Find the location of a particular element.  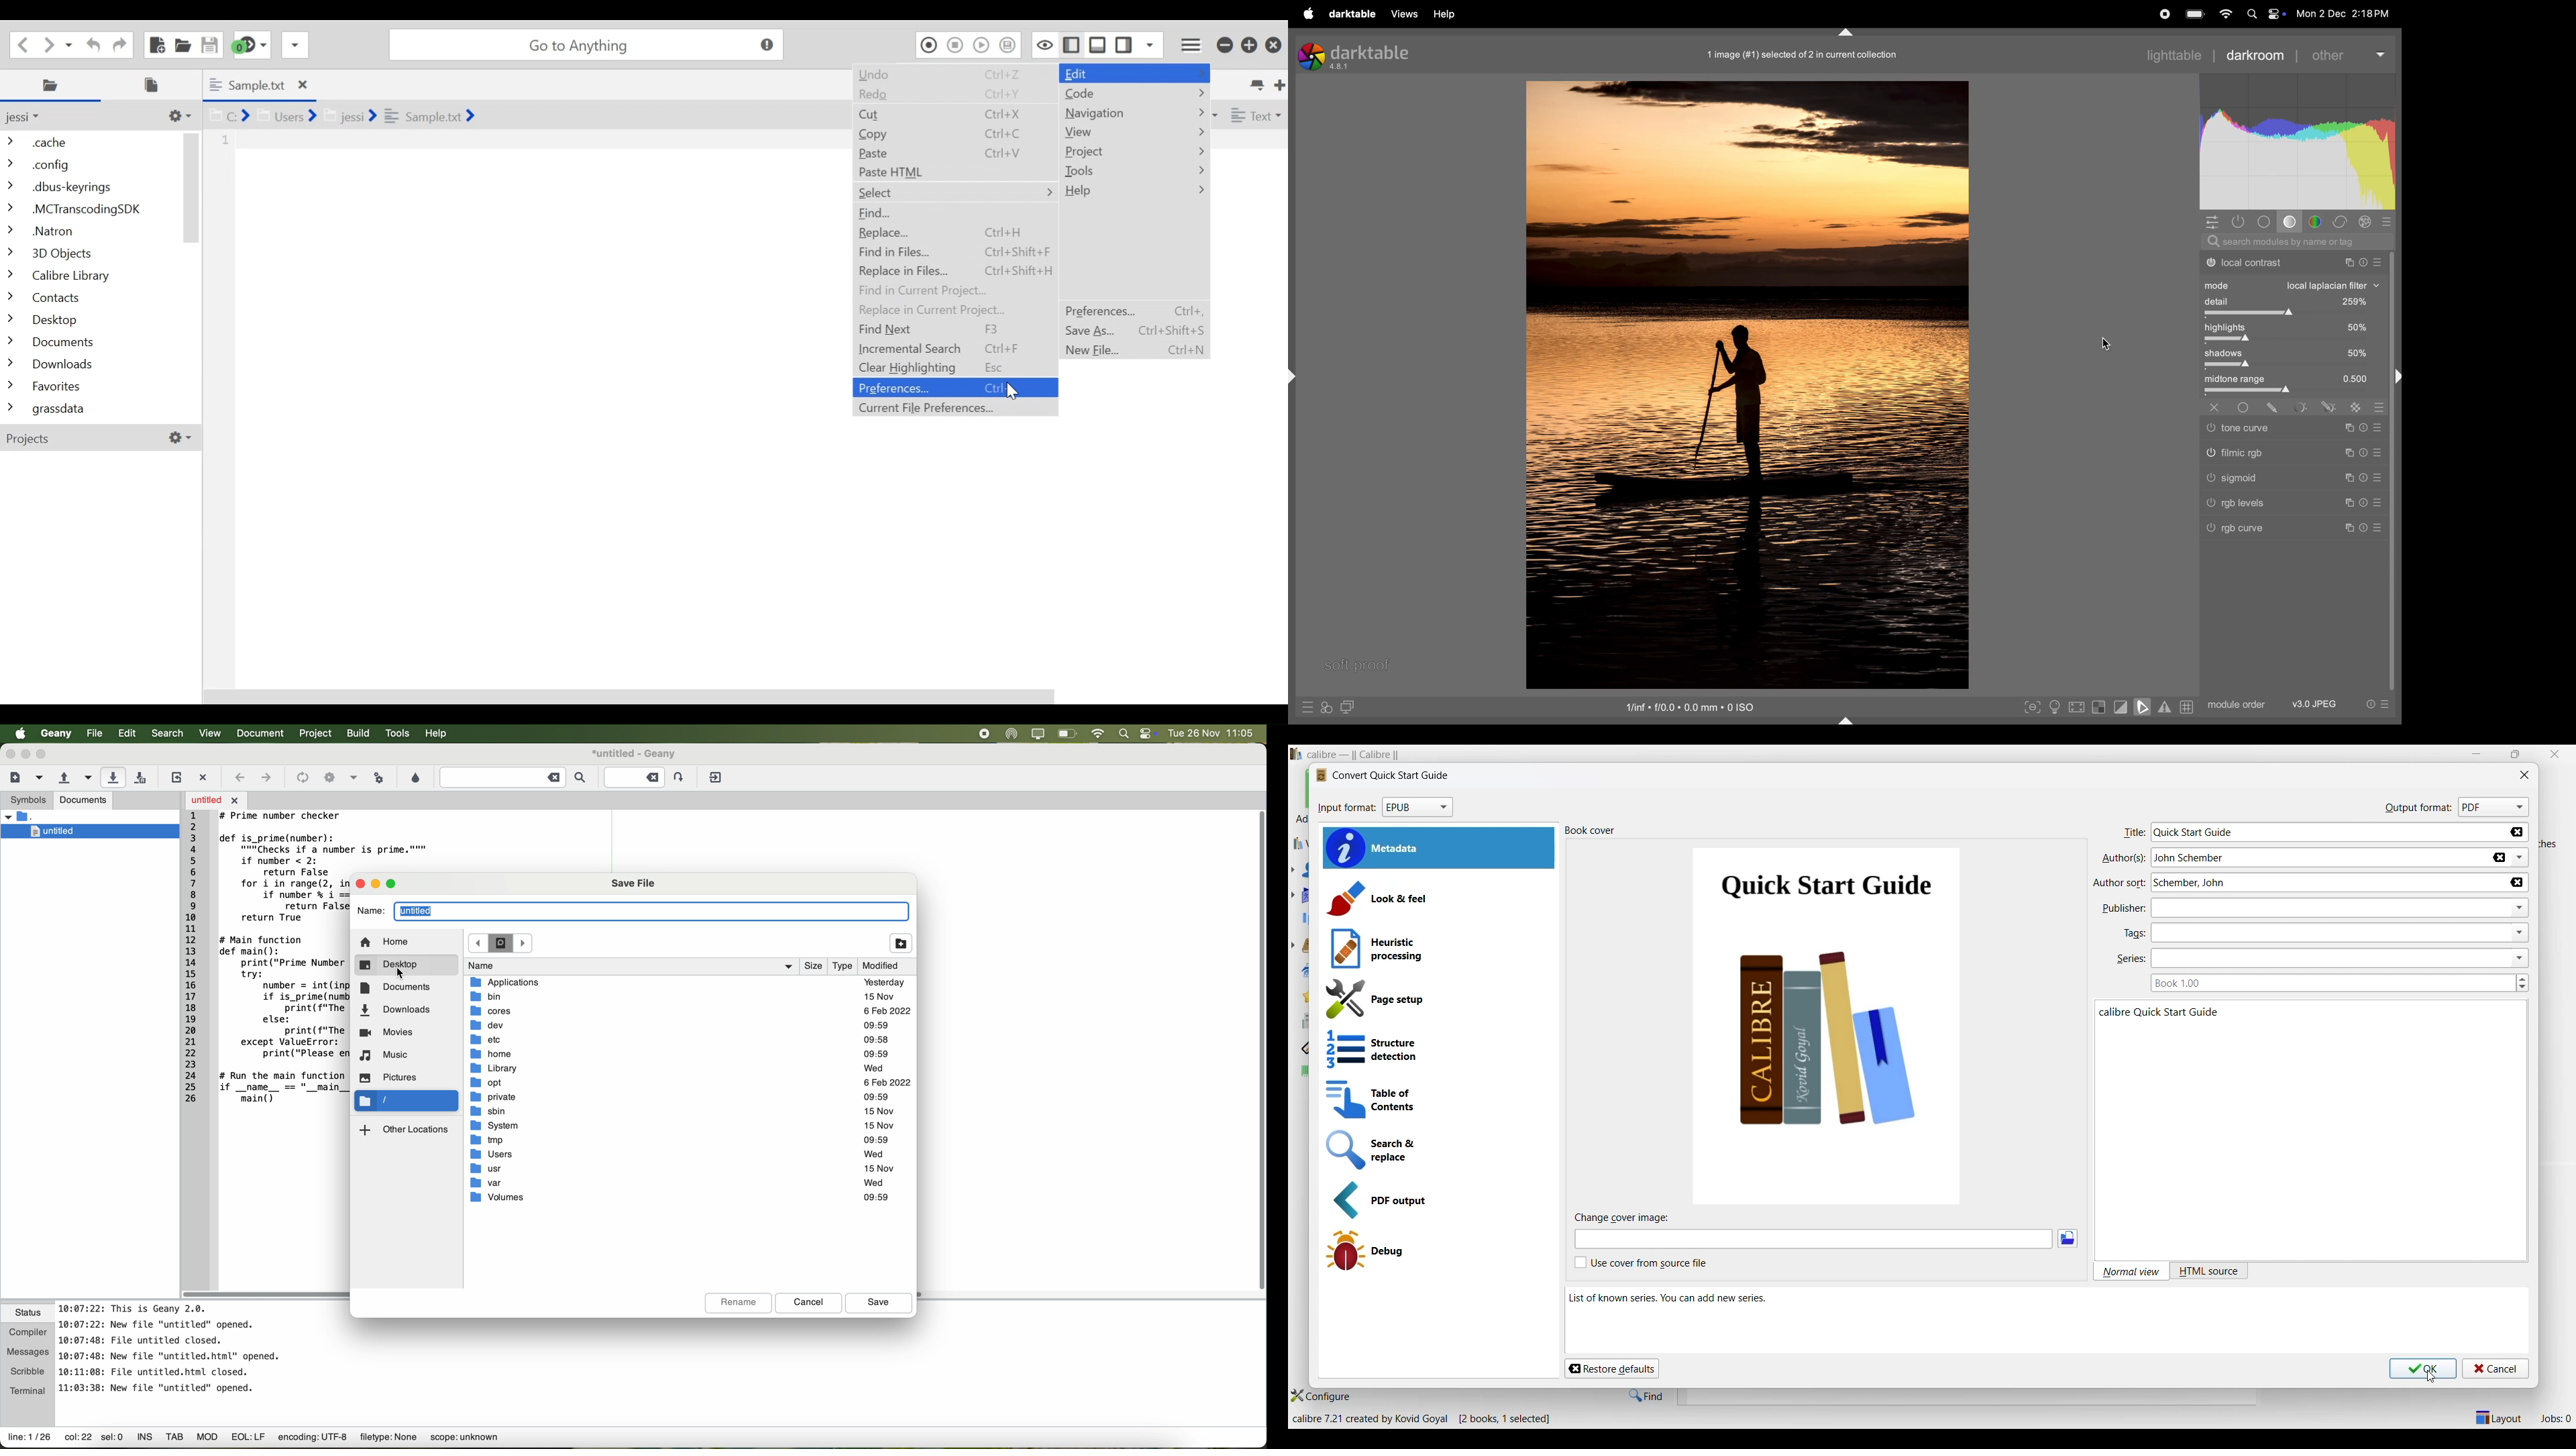

dropdown is located at coordinates (2520, 908).